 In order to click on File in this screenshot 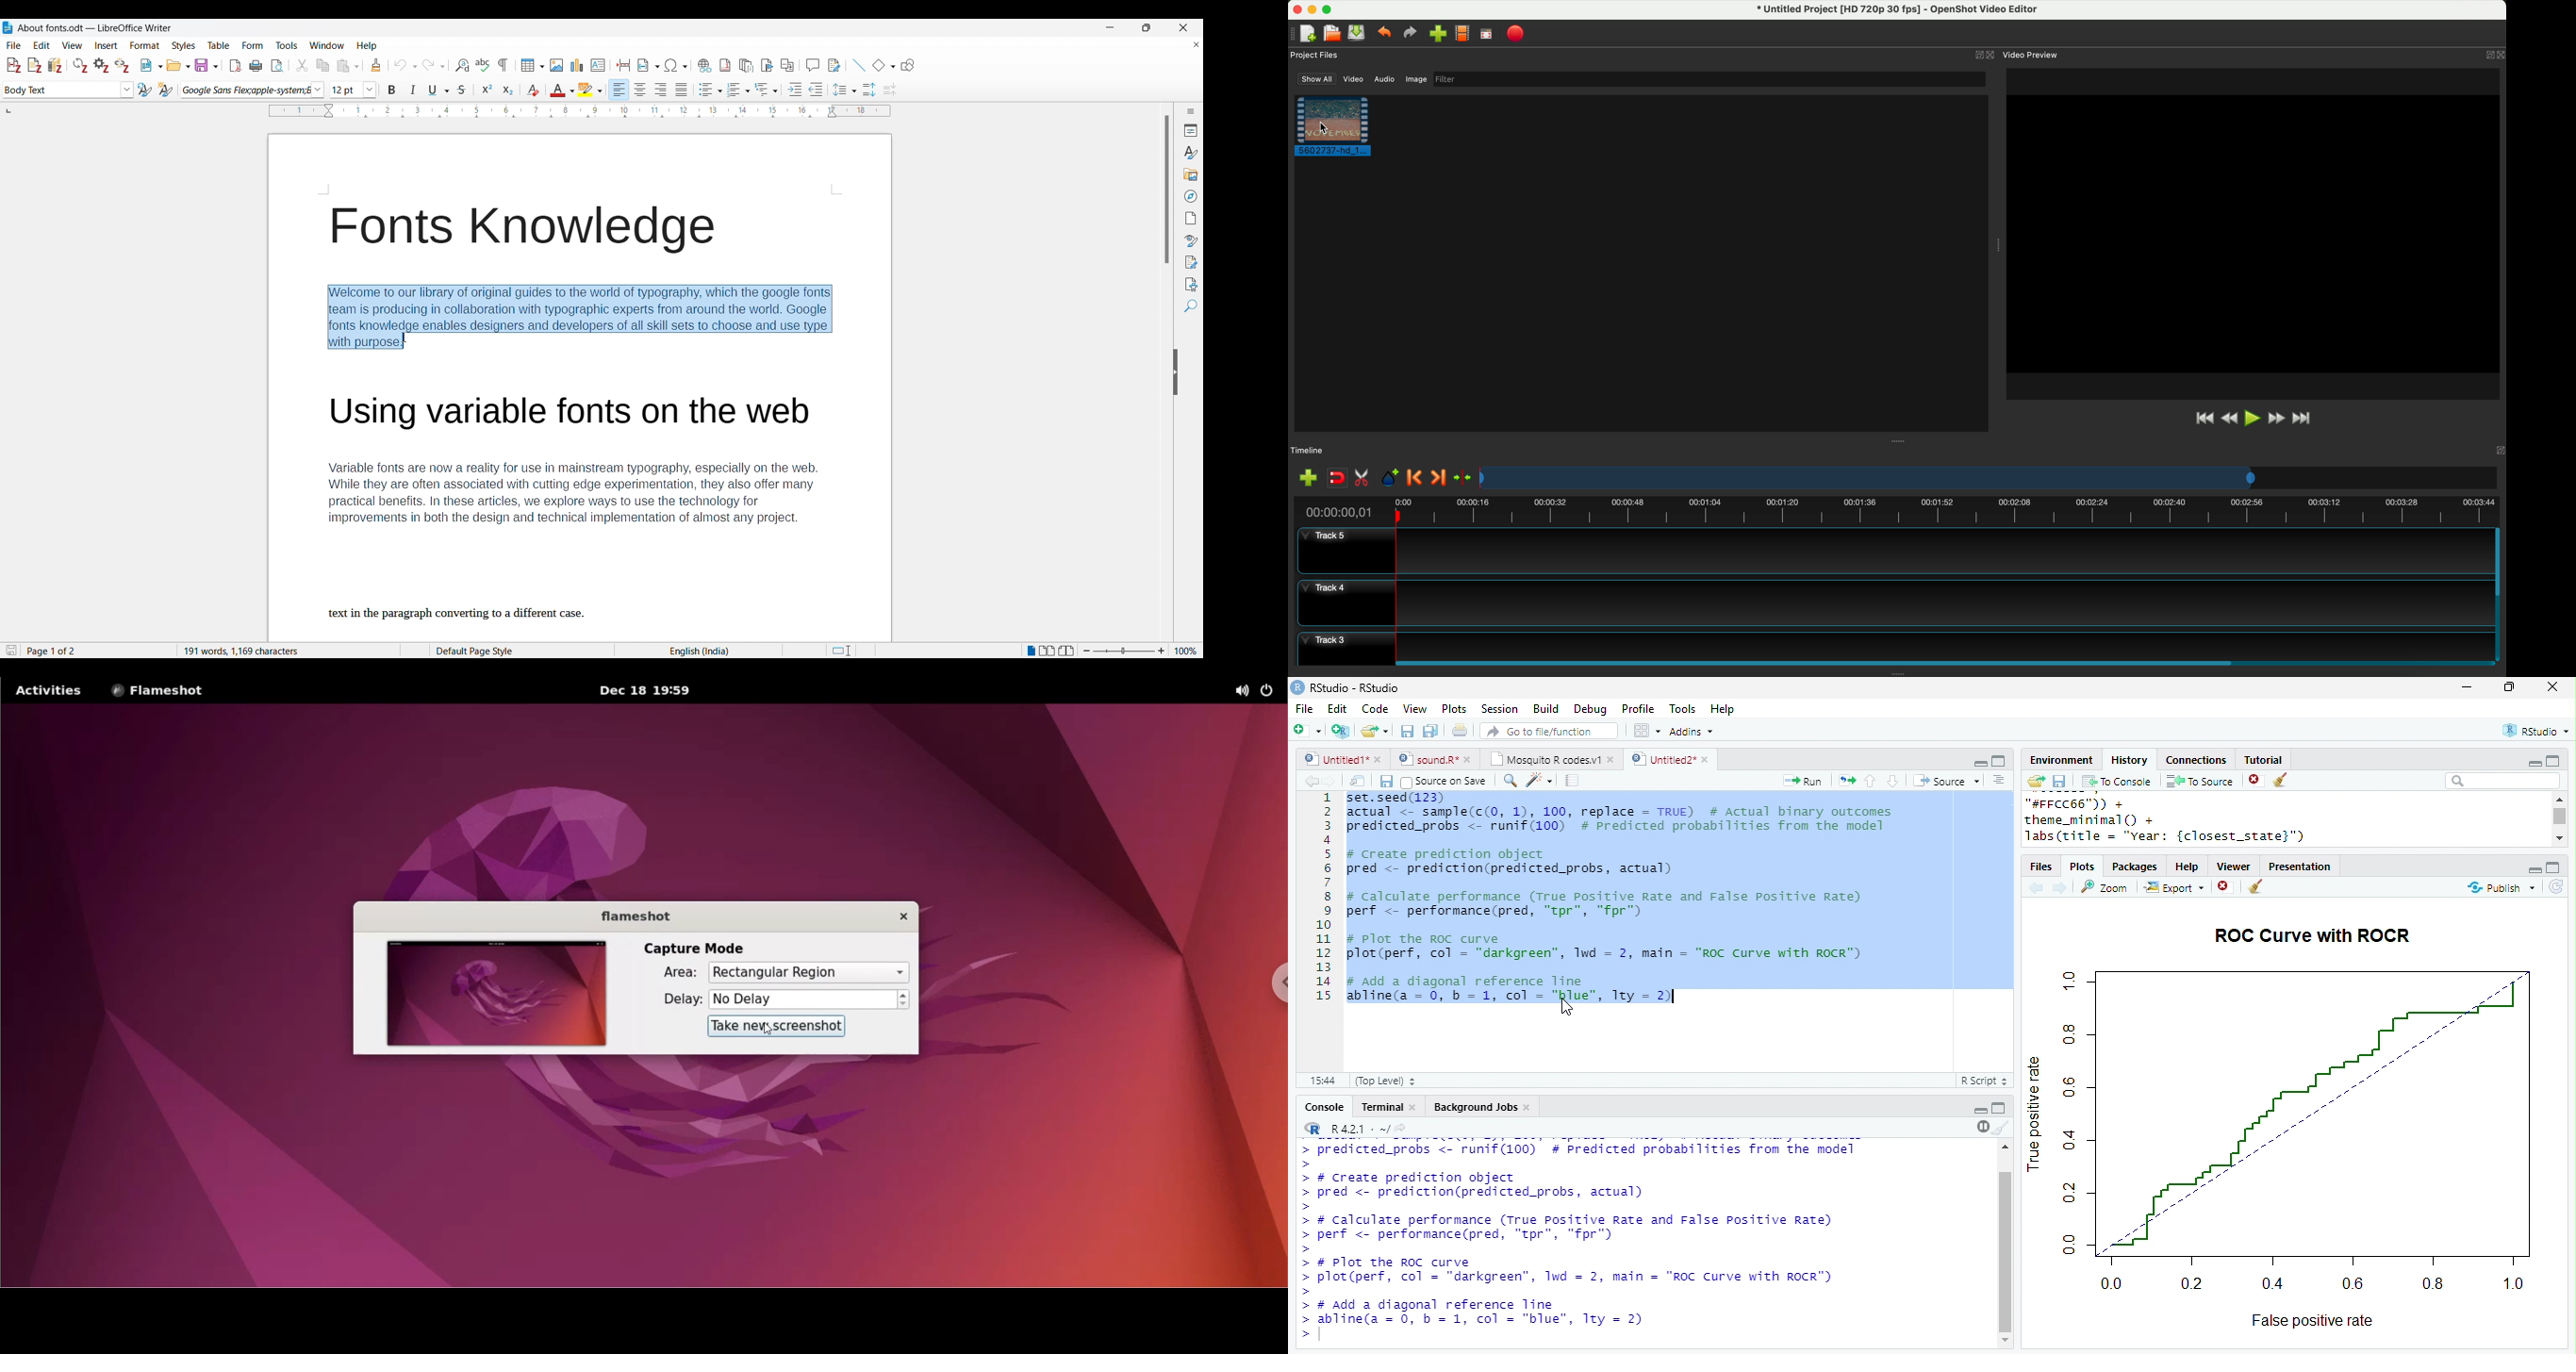, I will do `click(1304, 709)`.